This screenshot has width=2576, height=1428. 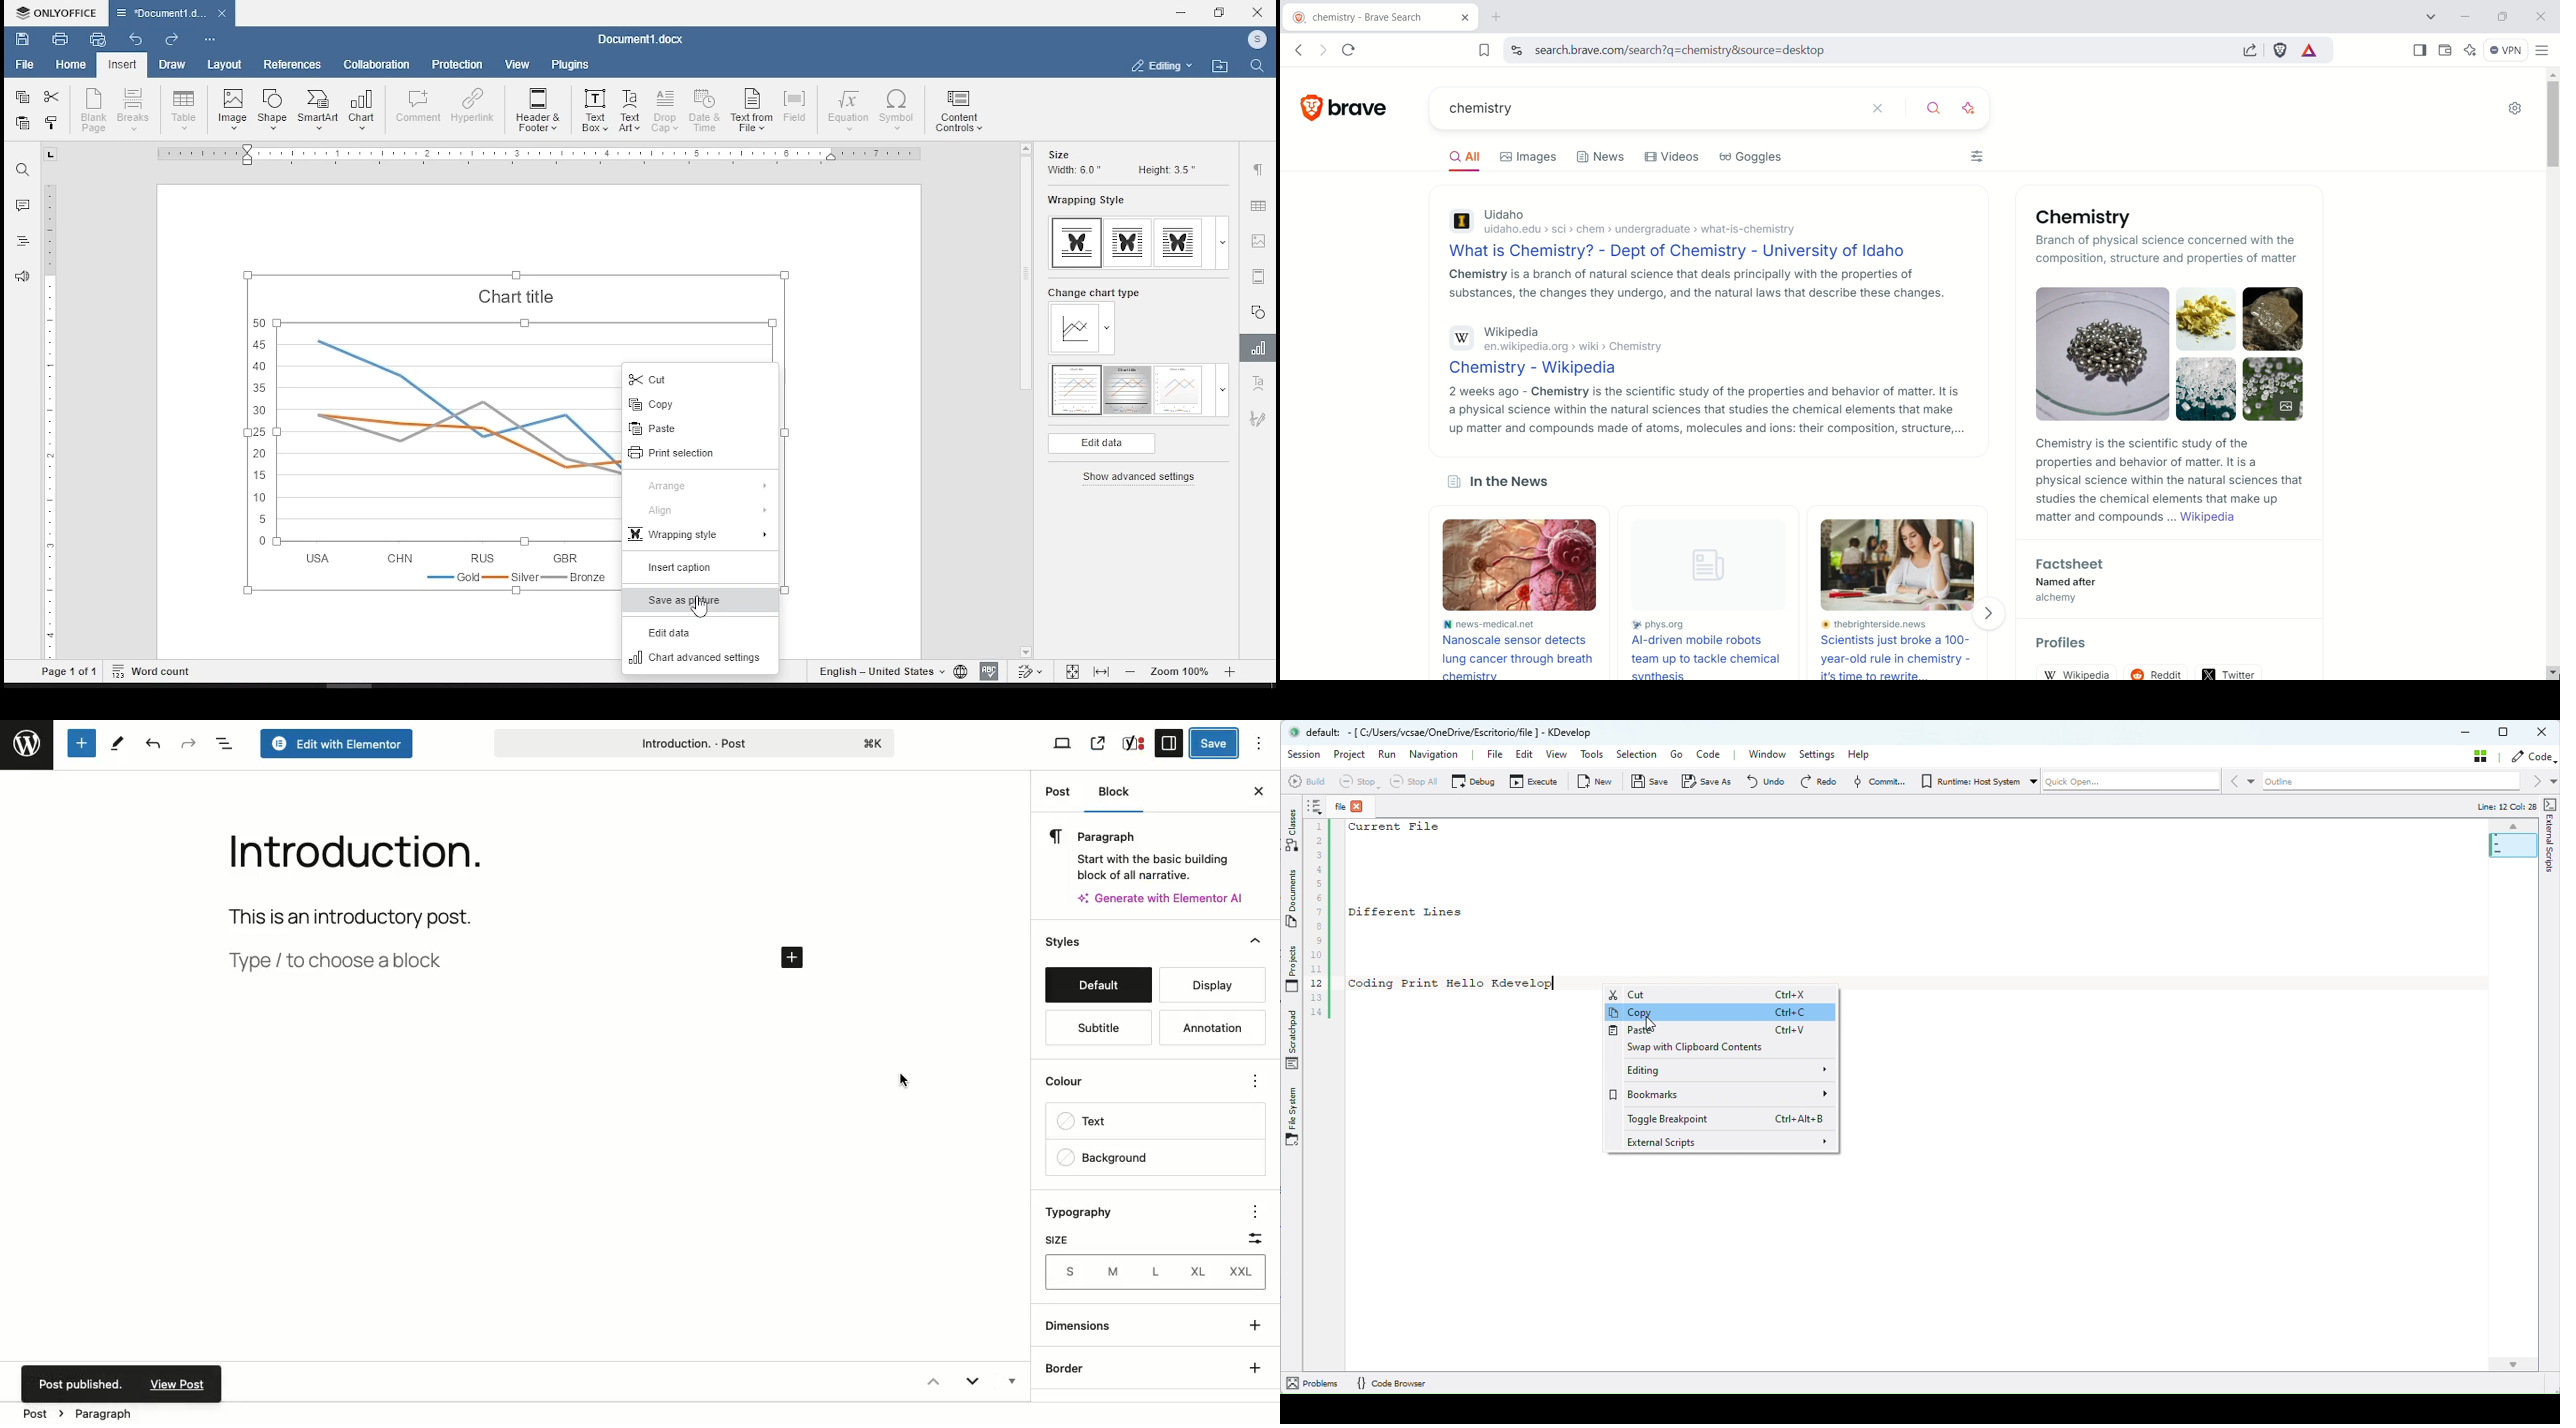 I want to click on change chart type, so click(x=1094, y=321).